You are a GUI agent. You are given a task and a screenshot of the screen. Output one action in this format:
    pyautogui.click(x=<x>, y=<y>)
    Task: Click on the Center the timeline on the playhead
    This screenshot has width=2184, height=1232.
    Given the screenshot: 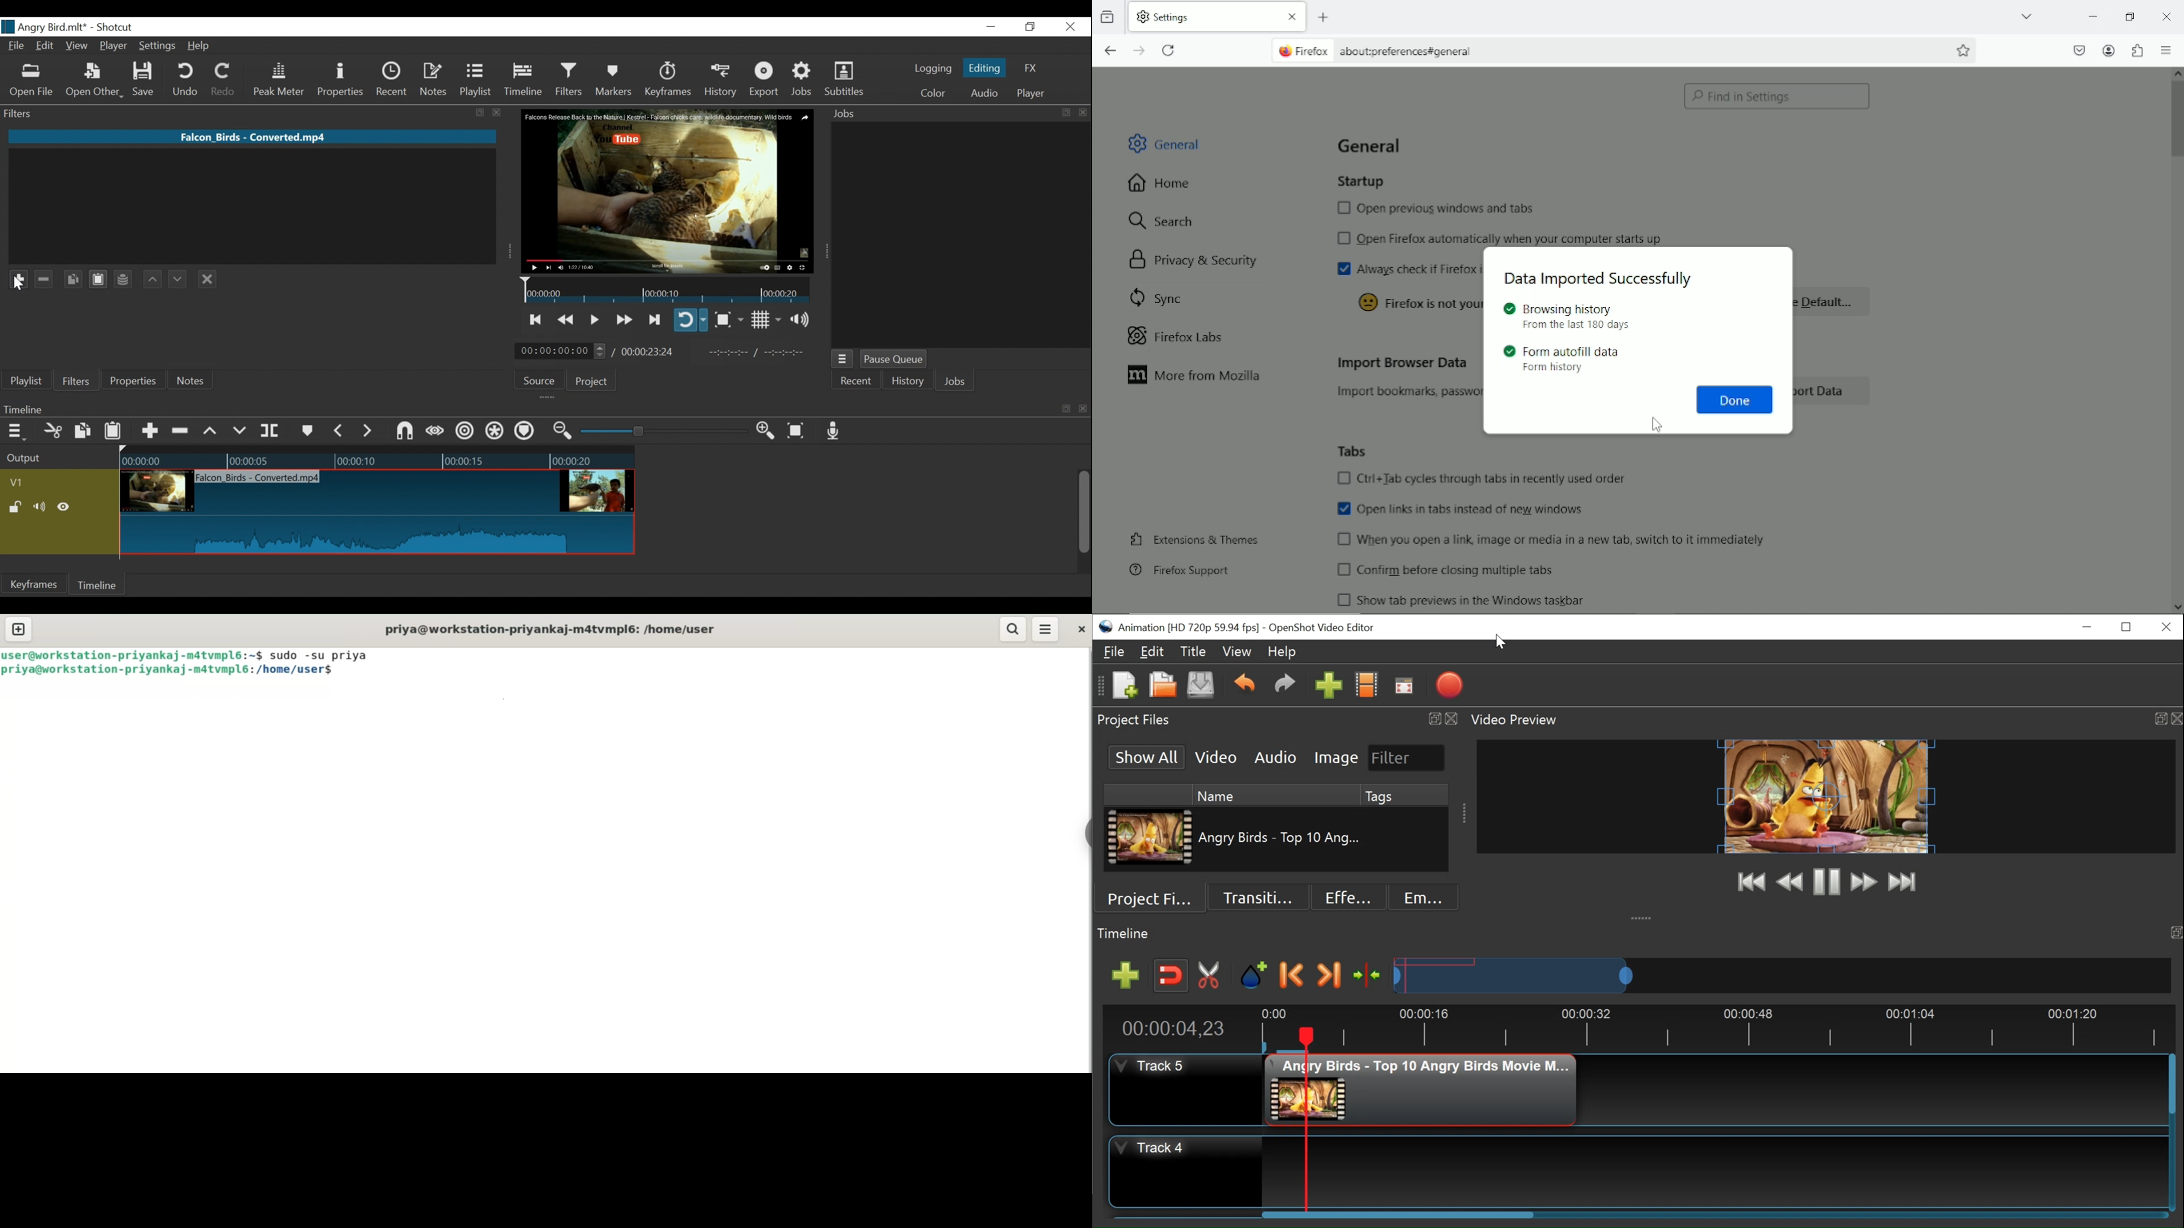 What is the action you would take?
    pyautogui.click(x=1369, y=977)
    